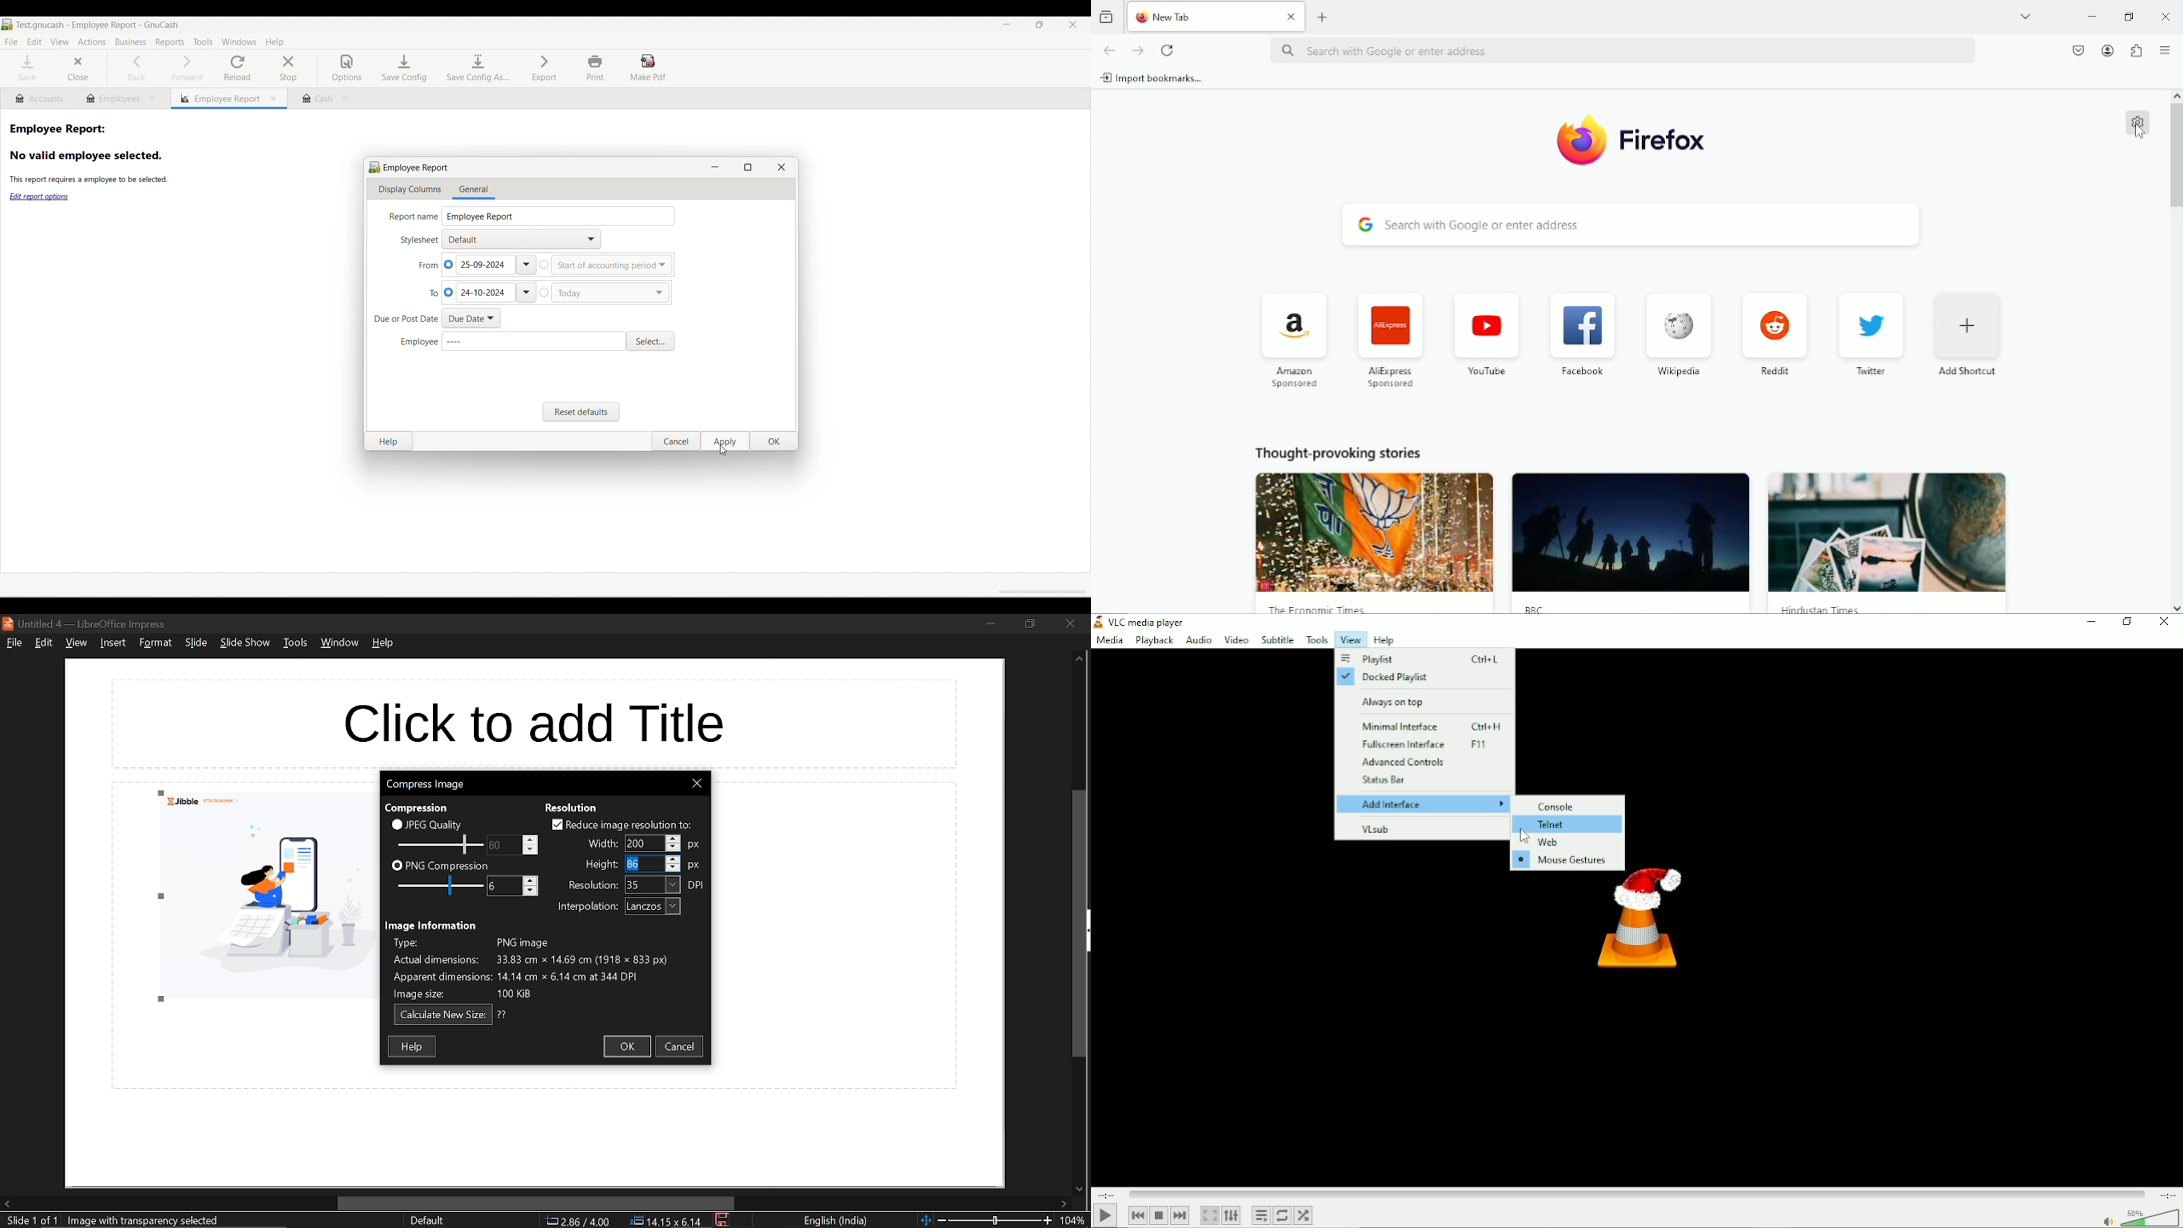 The image size is (2184, 1232). Describe the element at coordinates (1635, 1192) in the screenshot. I see `Play duration` at that location.